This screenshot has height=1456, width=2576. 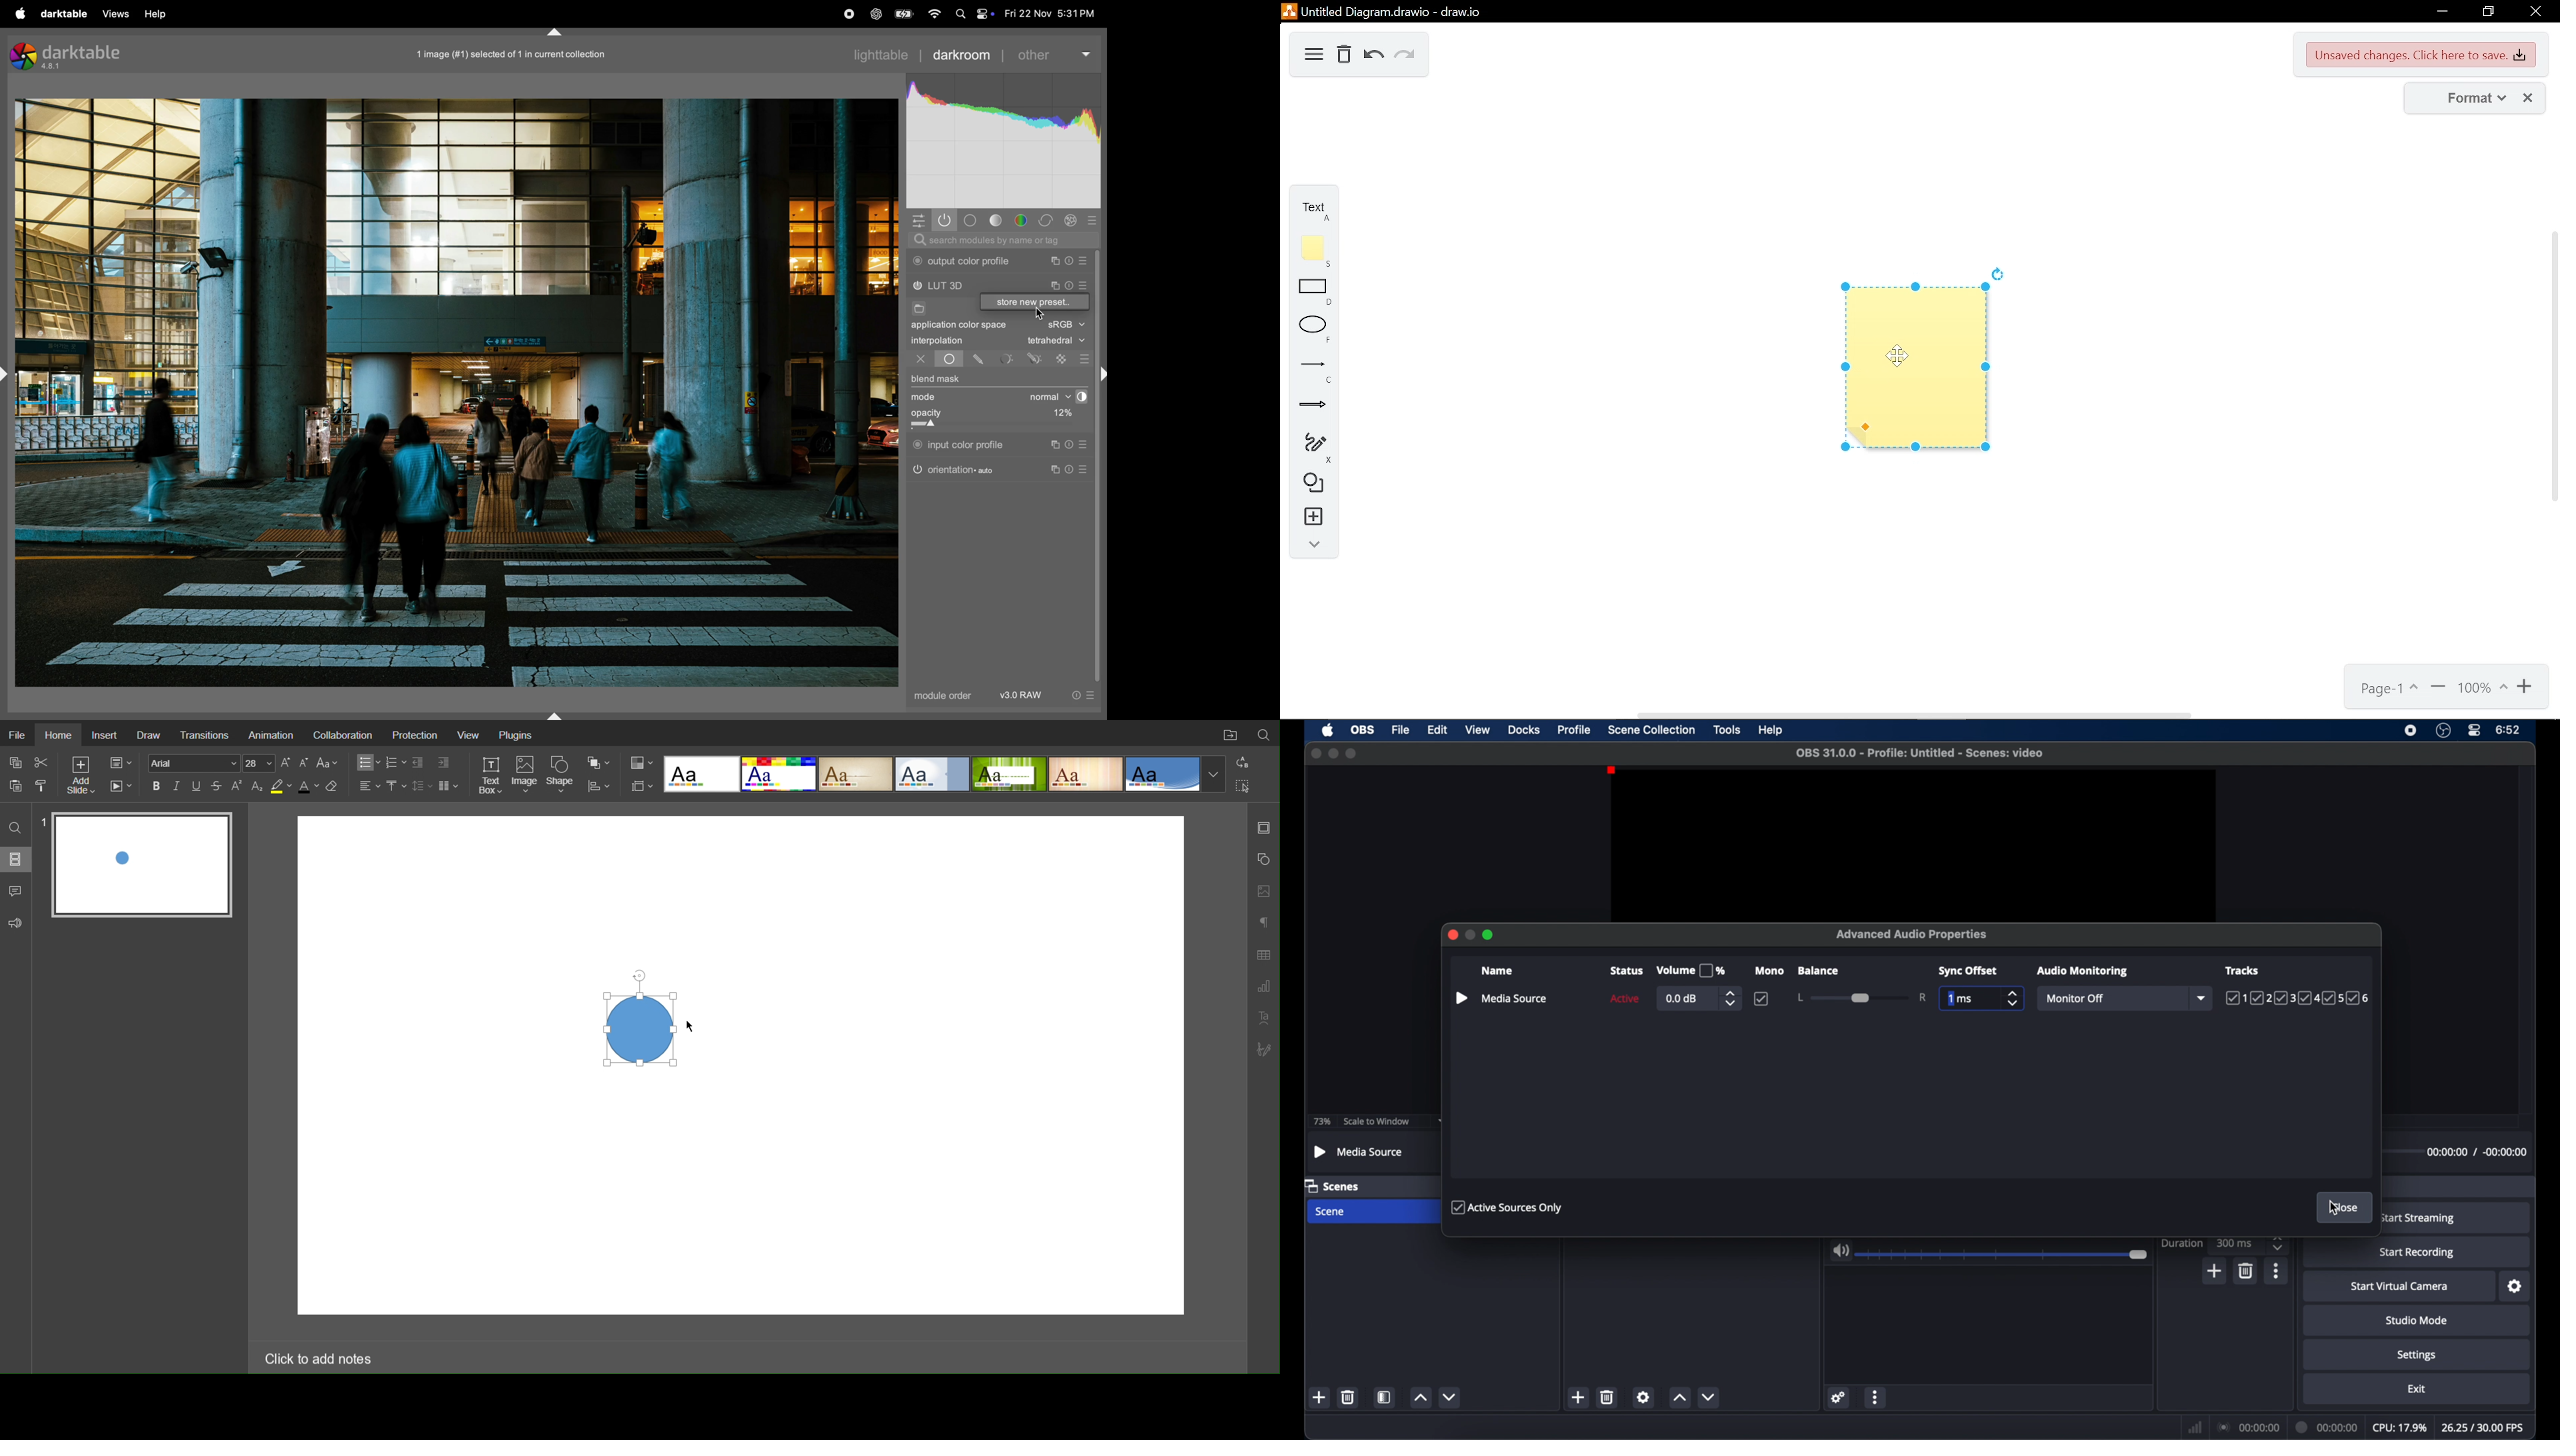 What do you see at coordinates (17, 827) in the screenshot?
I see `Search` at bounding box center [17, 827].